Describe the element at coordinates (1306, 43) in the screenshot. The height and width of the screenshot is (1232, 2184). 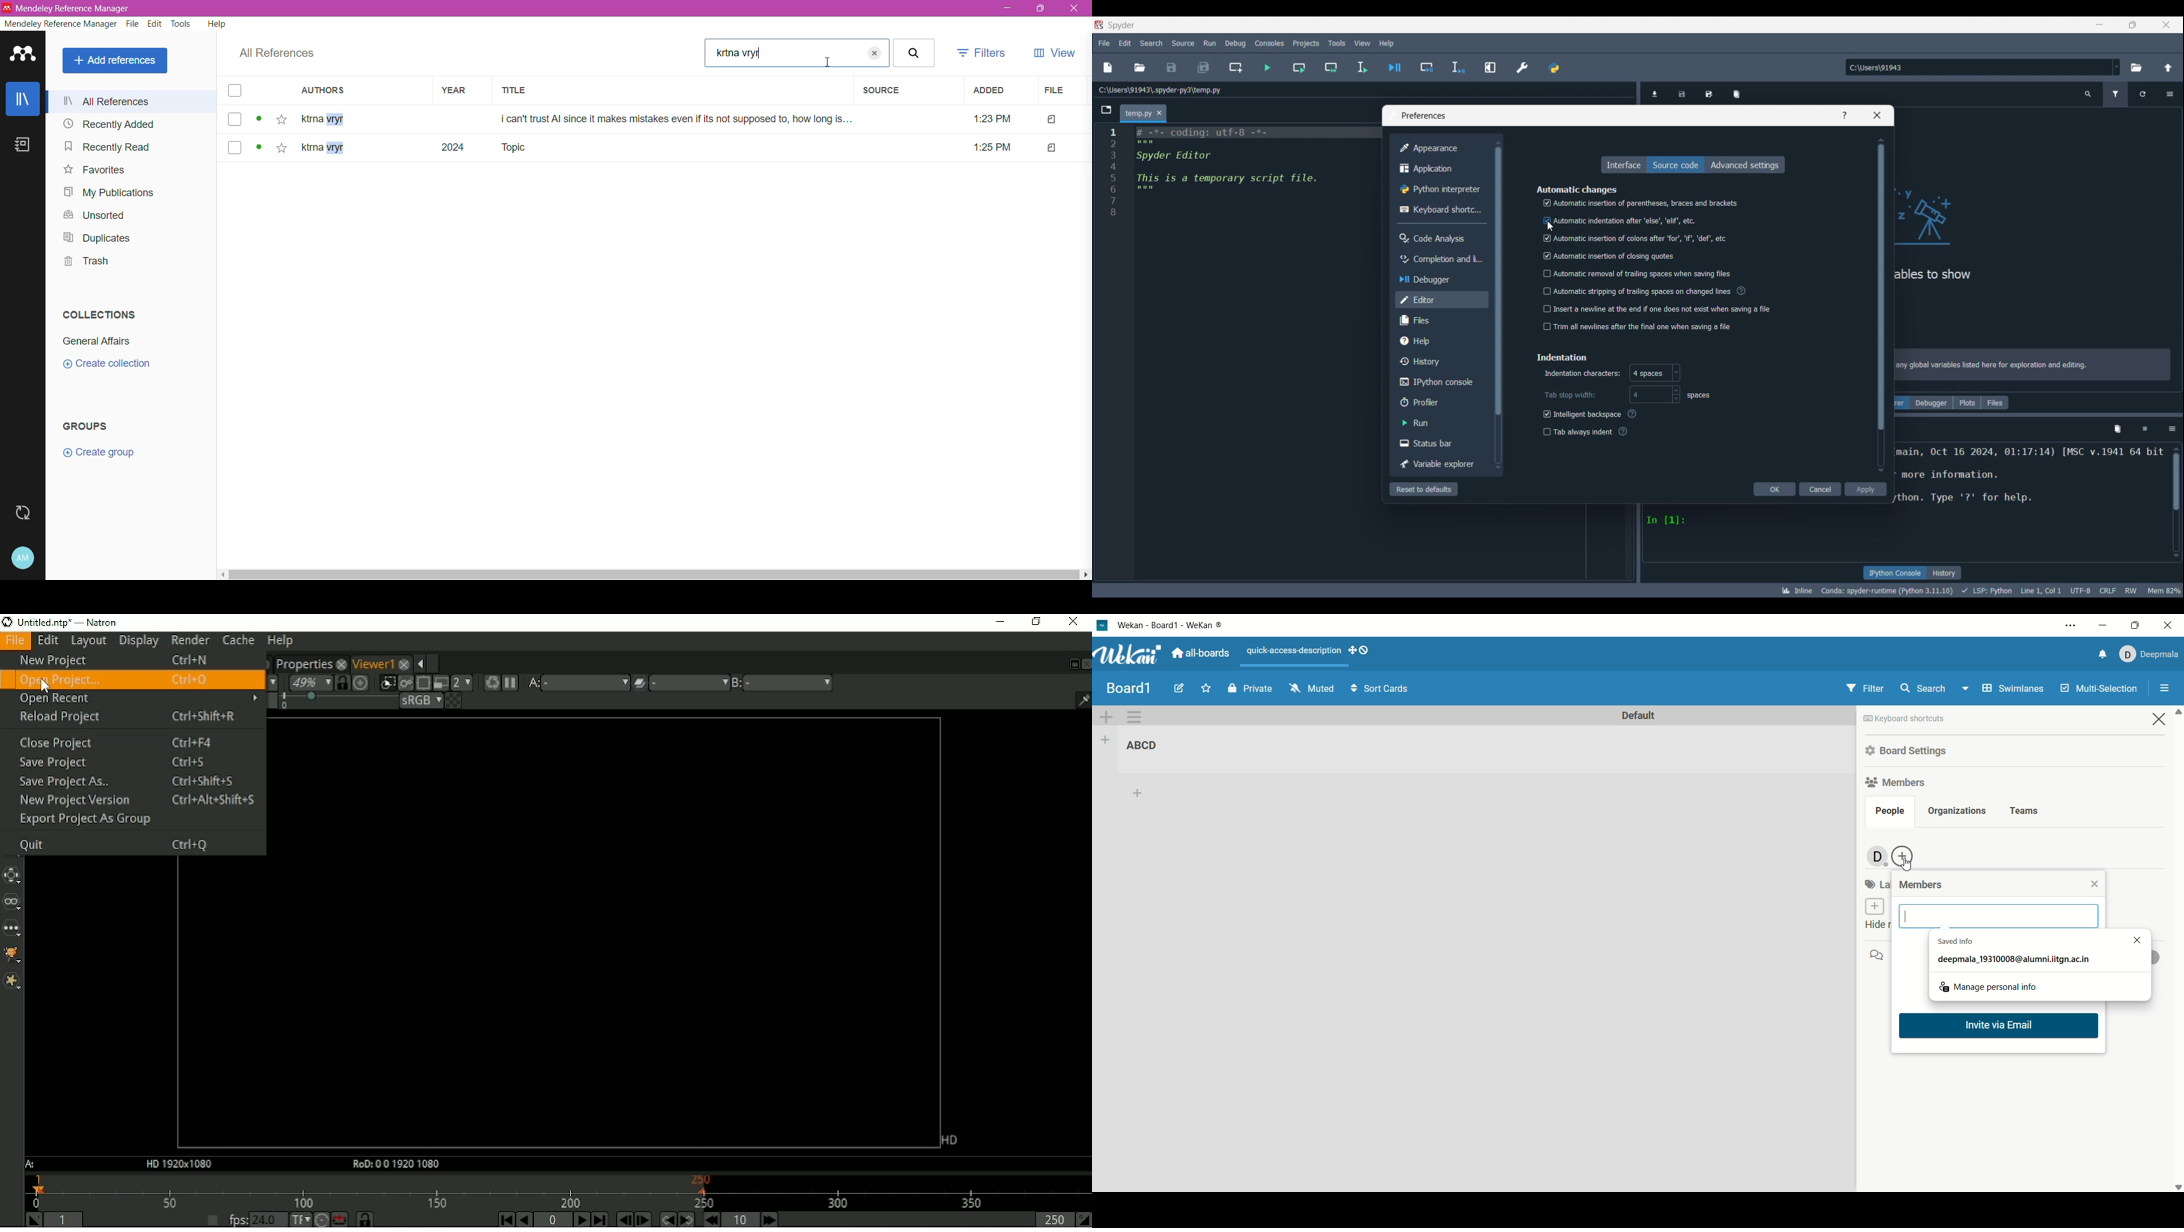
I see `Projects menu` at that location.